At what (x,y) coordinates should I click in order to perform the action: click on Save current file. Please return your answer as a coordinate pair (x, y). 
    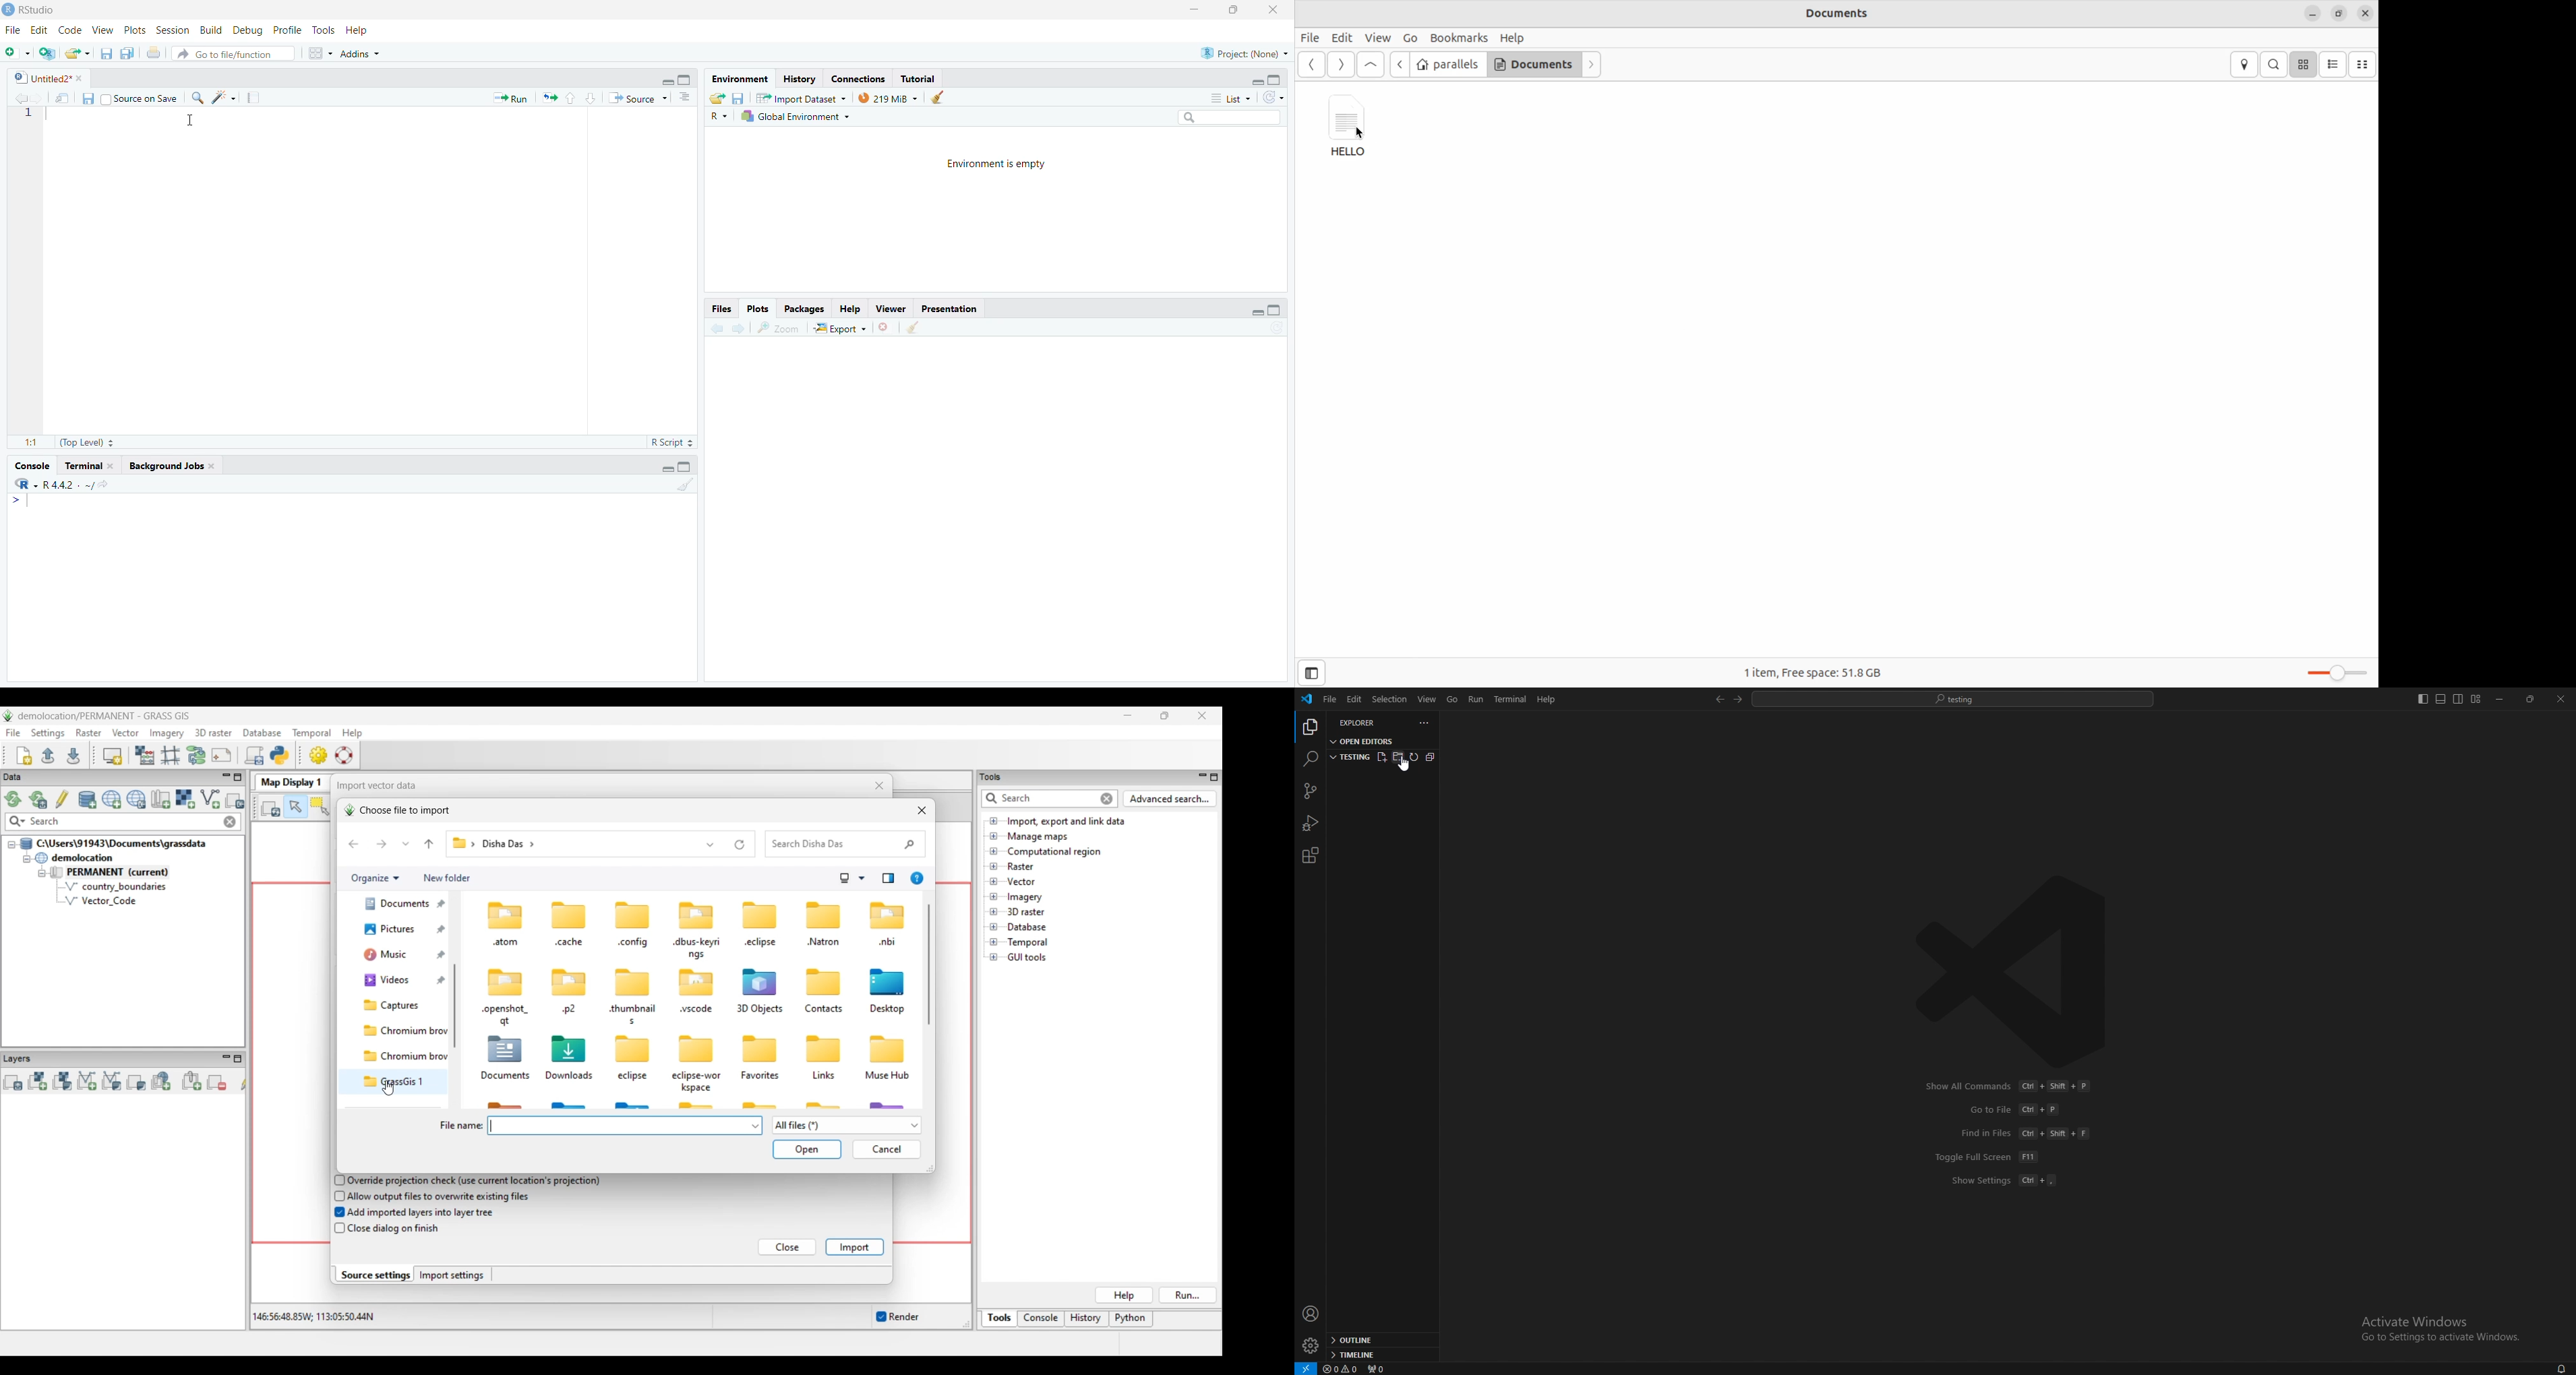
    Looking at the image, I should click on (107, 53).